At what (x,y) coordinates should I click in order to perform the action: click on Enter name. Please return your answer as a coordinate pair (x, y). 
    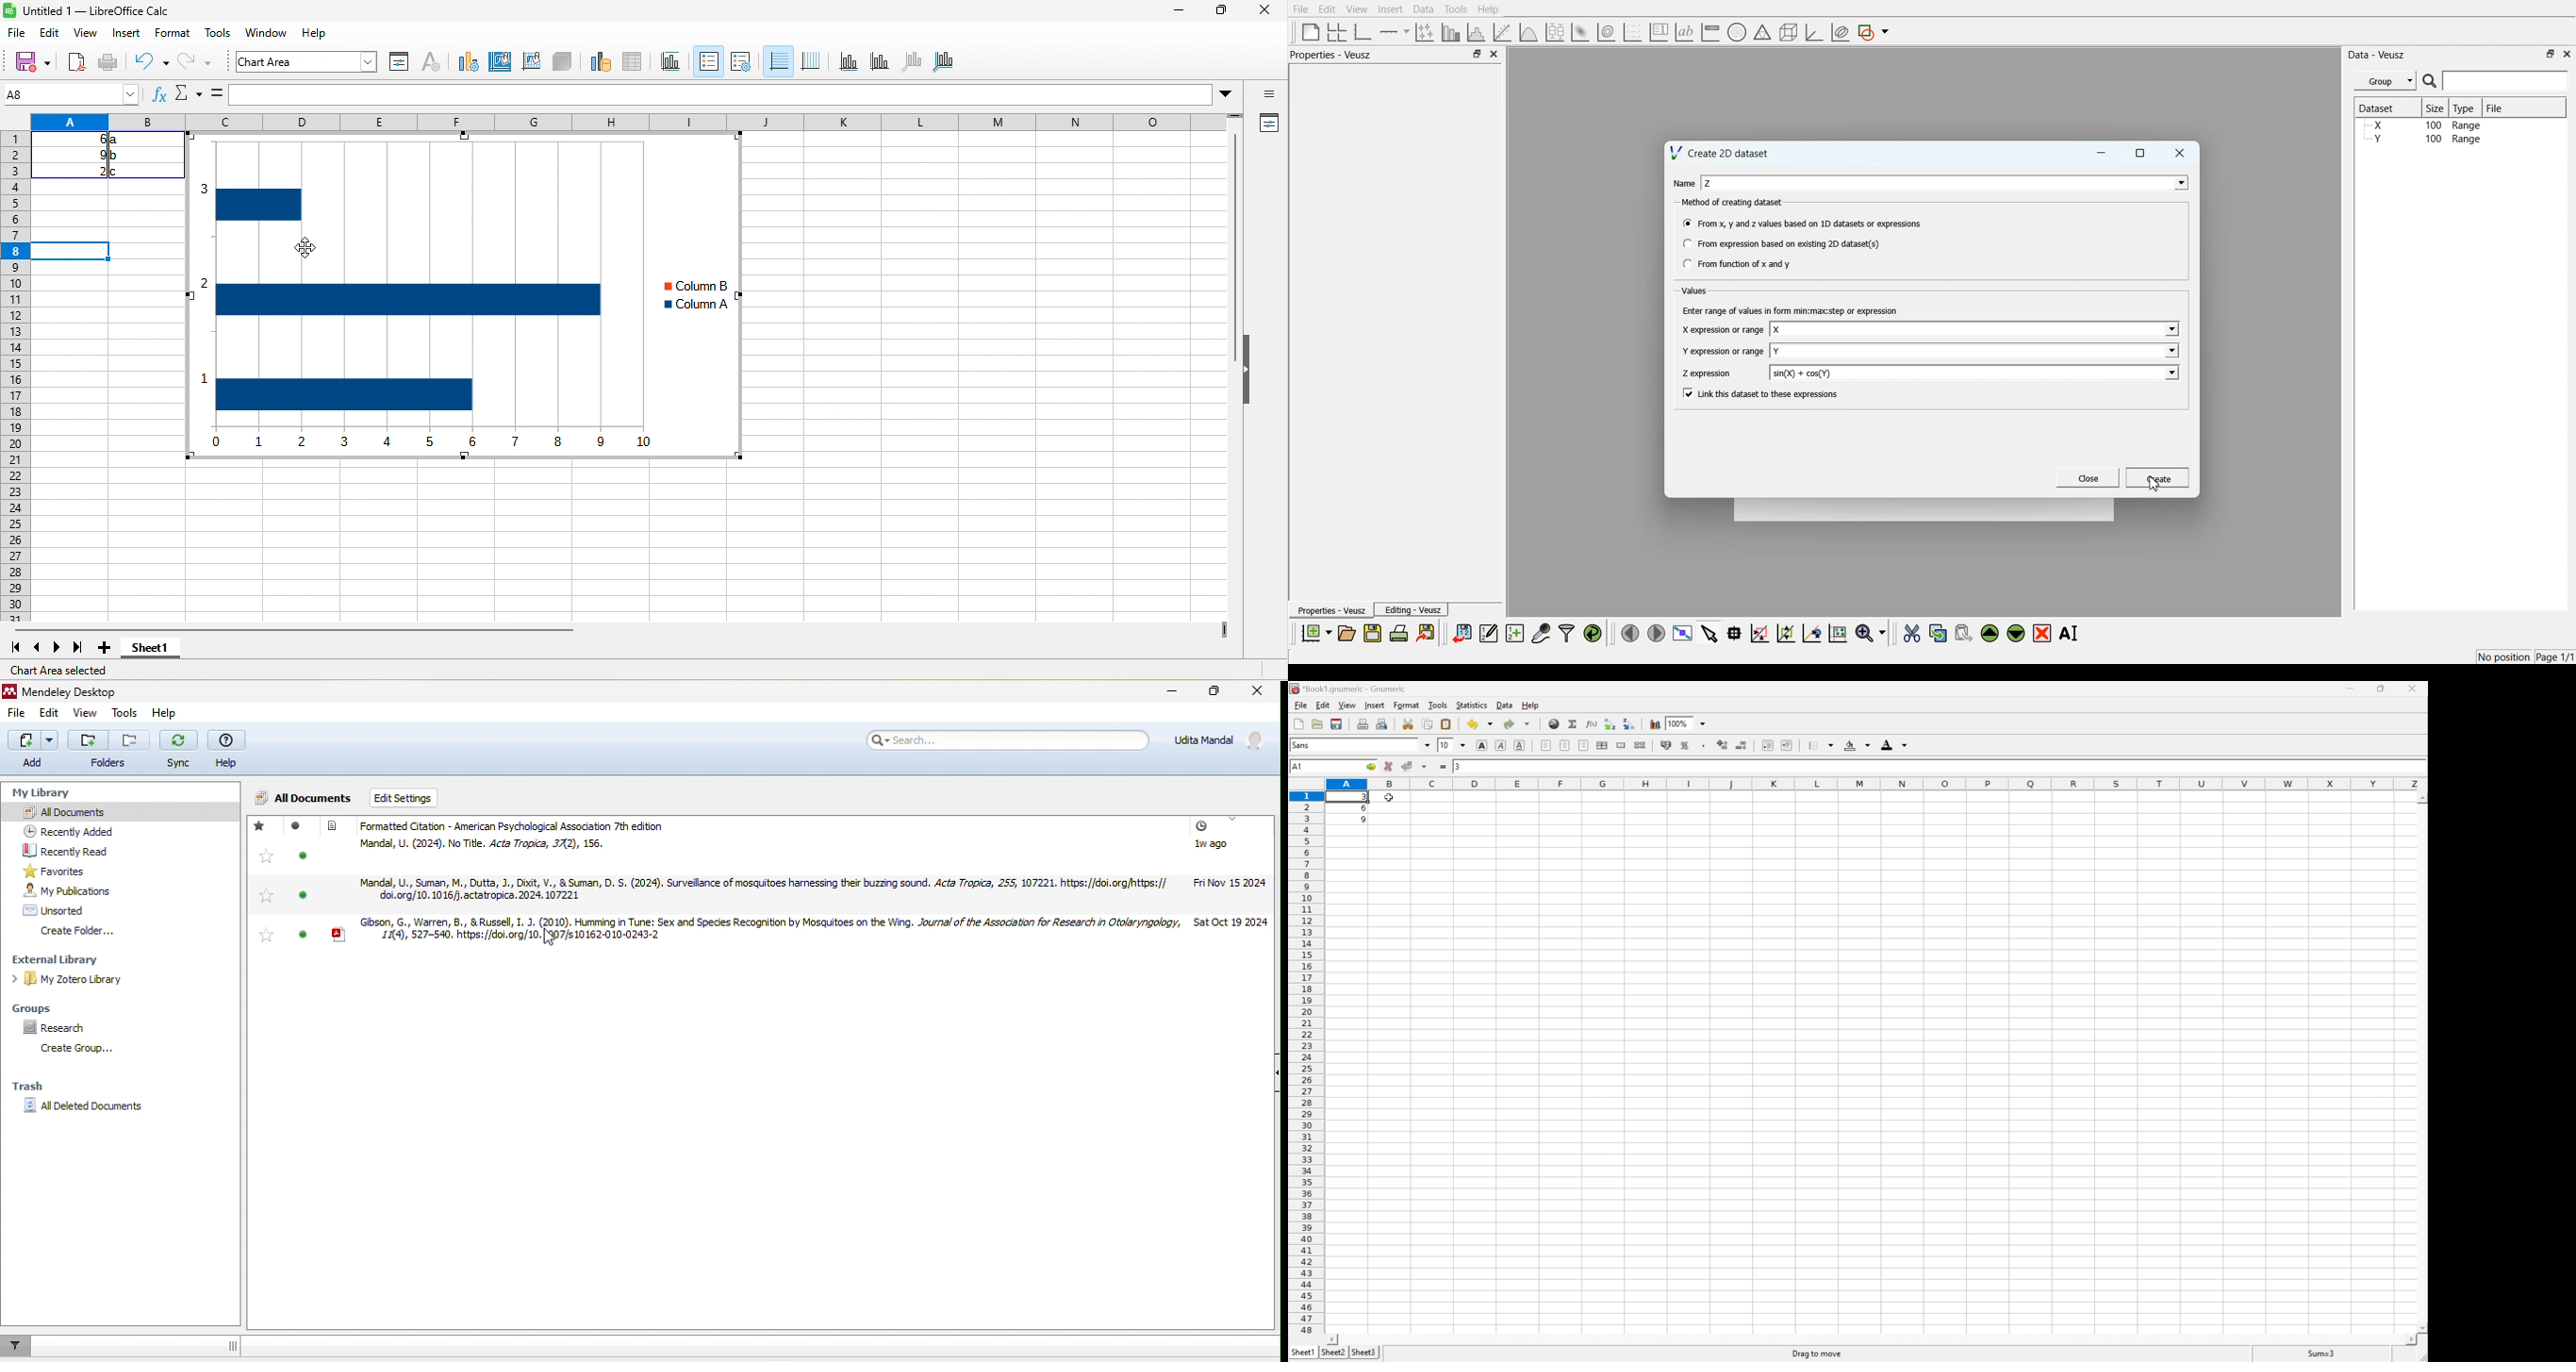
    Looking at the image, I should click on (1947, 183).